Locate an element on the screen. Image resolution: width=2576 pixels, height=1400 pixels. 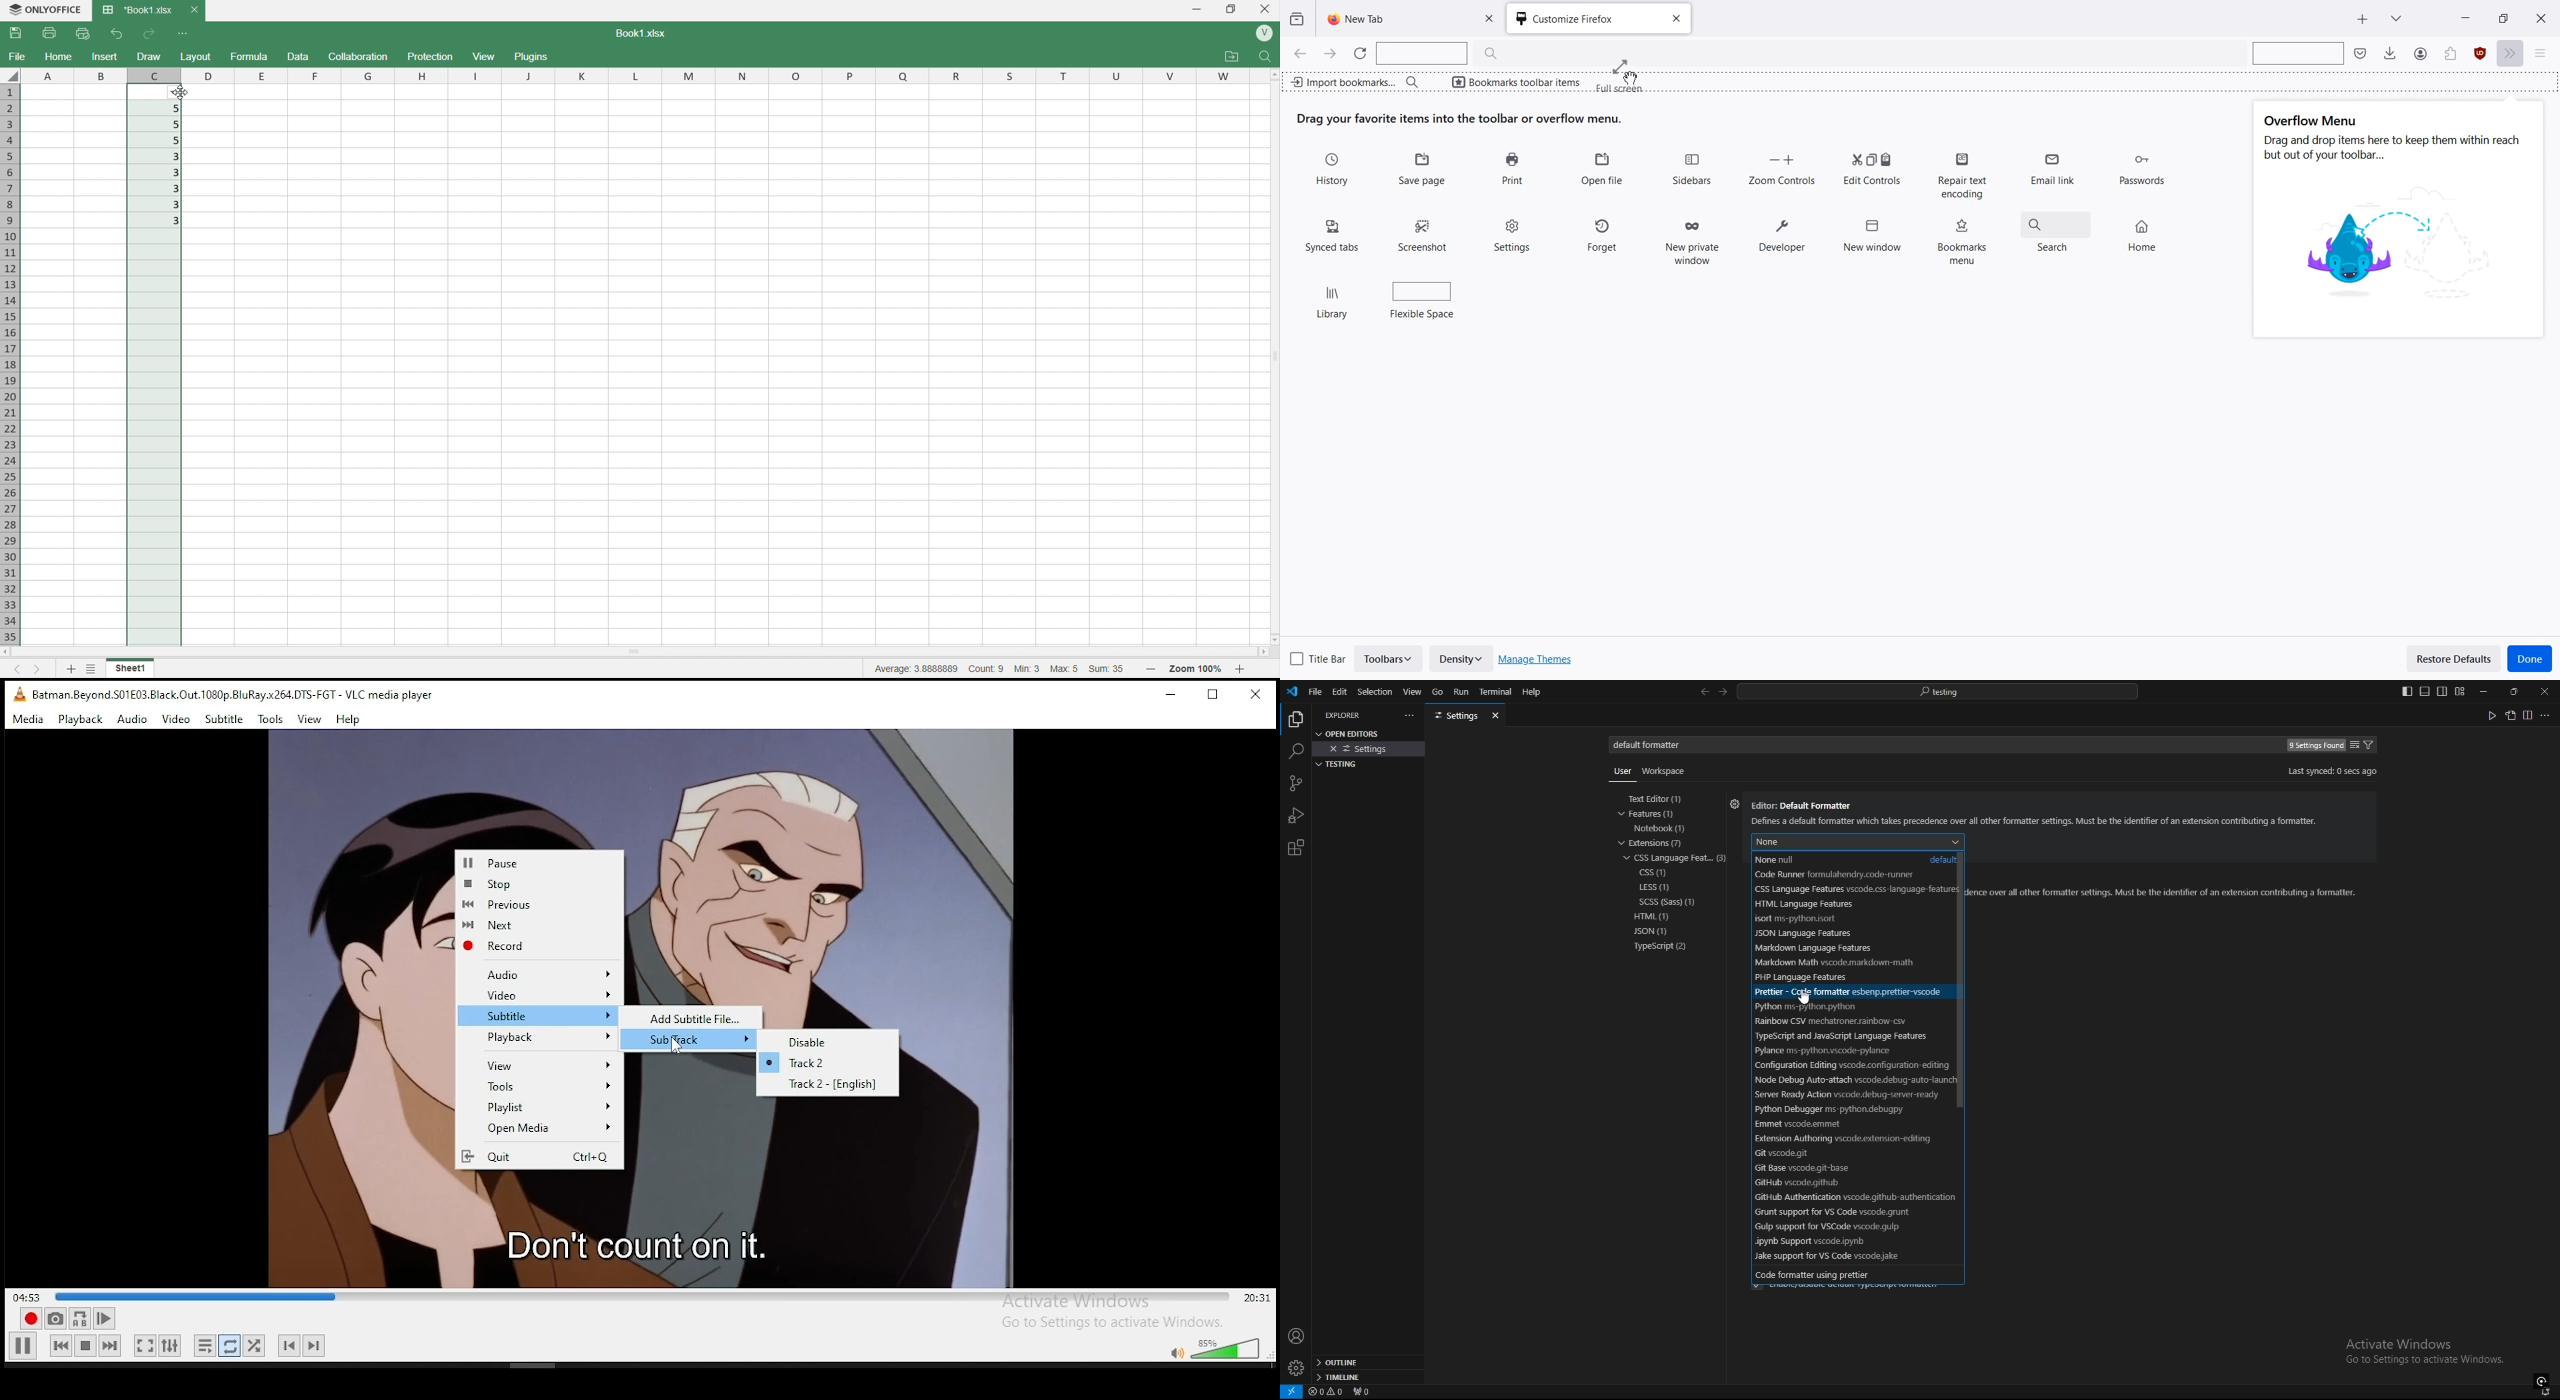
none is located at coordinates (2003, 841).